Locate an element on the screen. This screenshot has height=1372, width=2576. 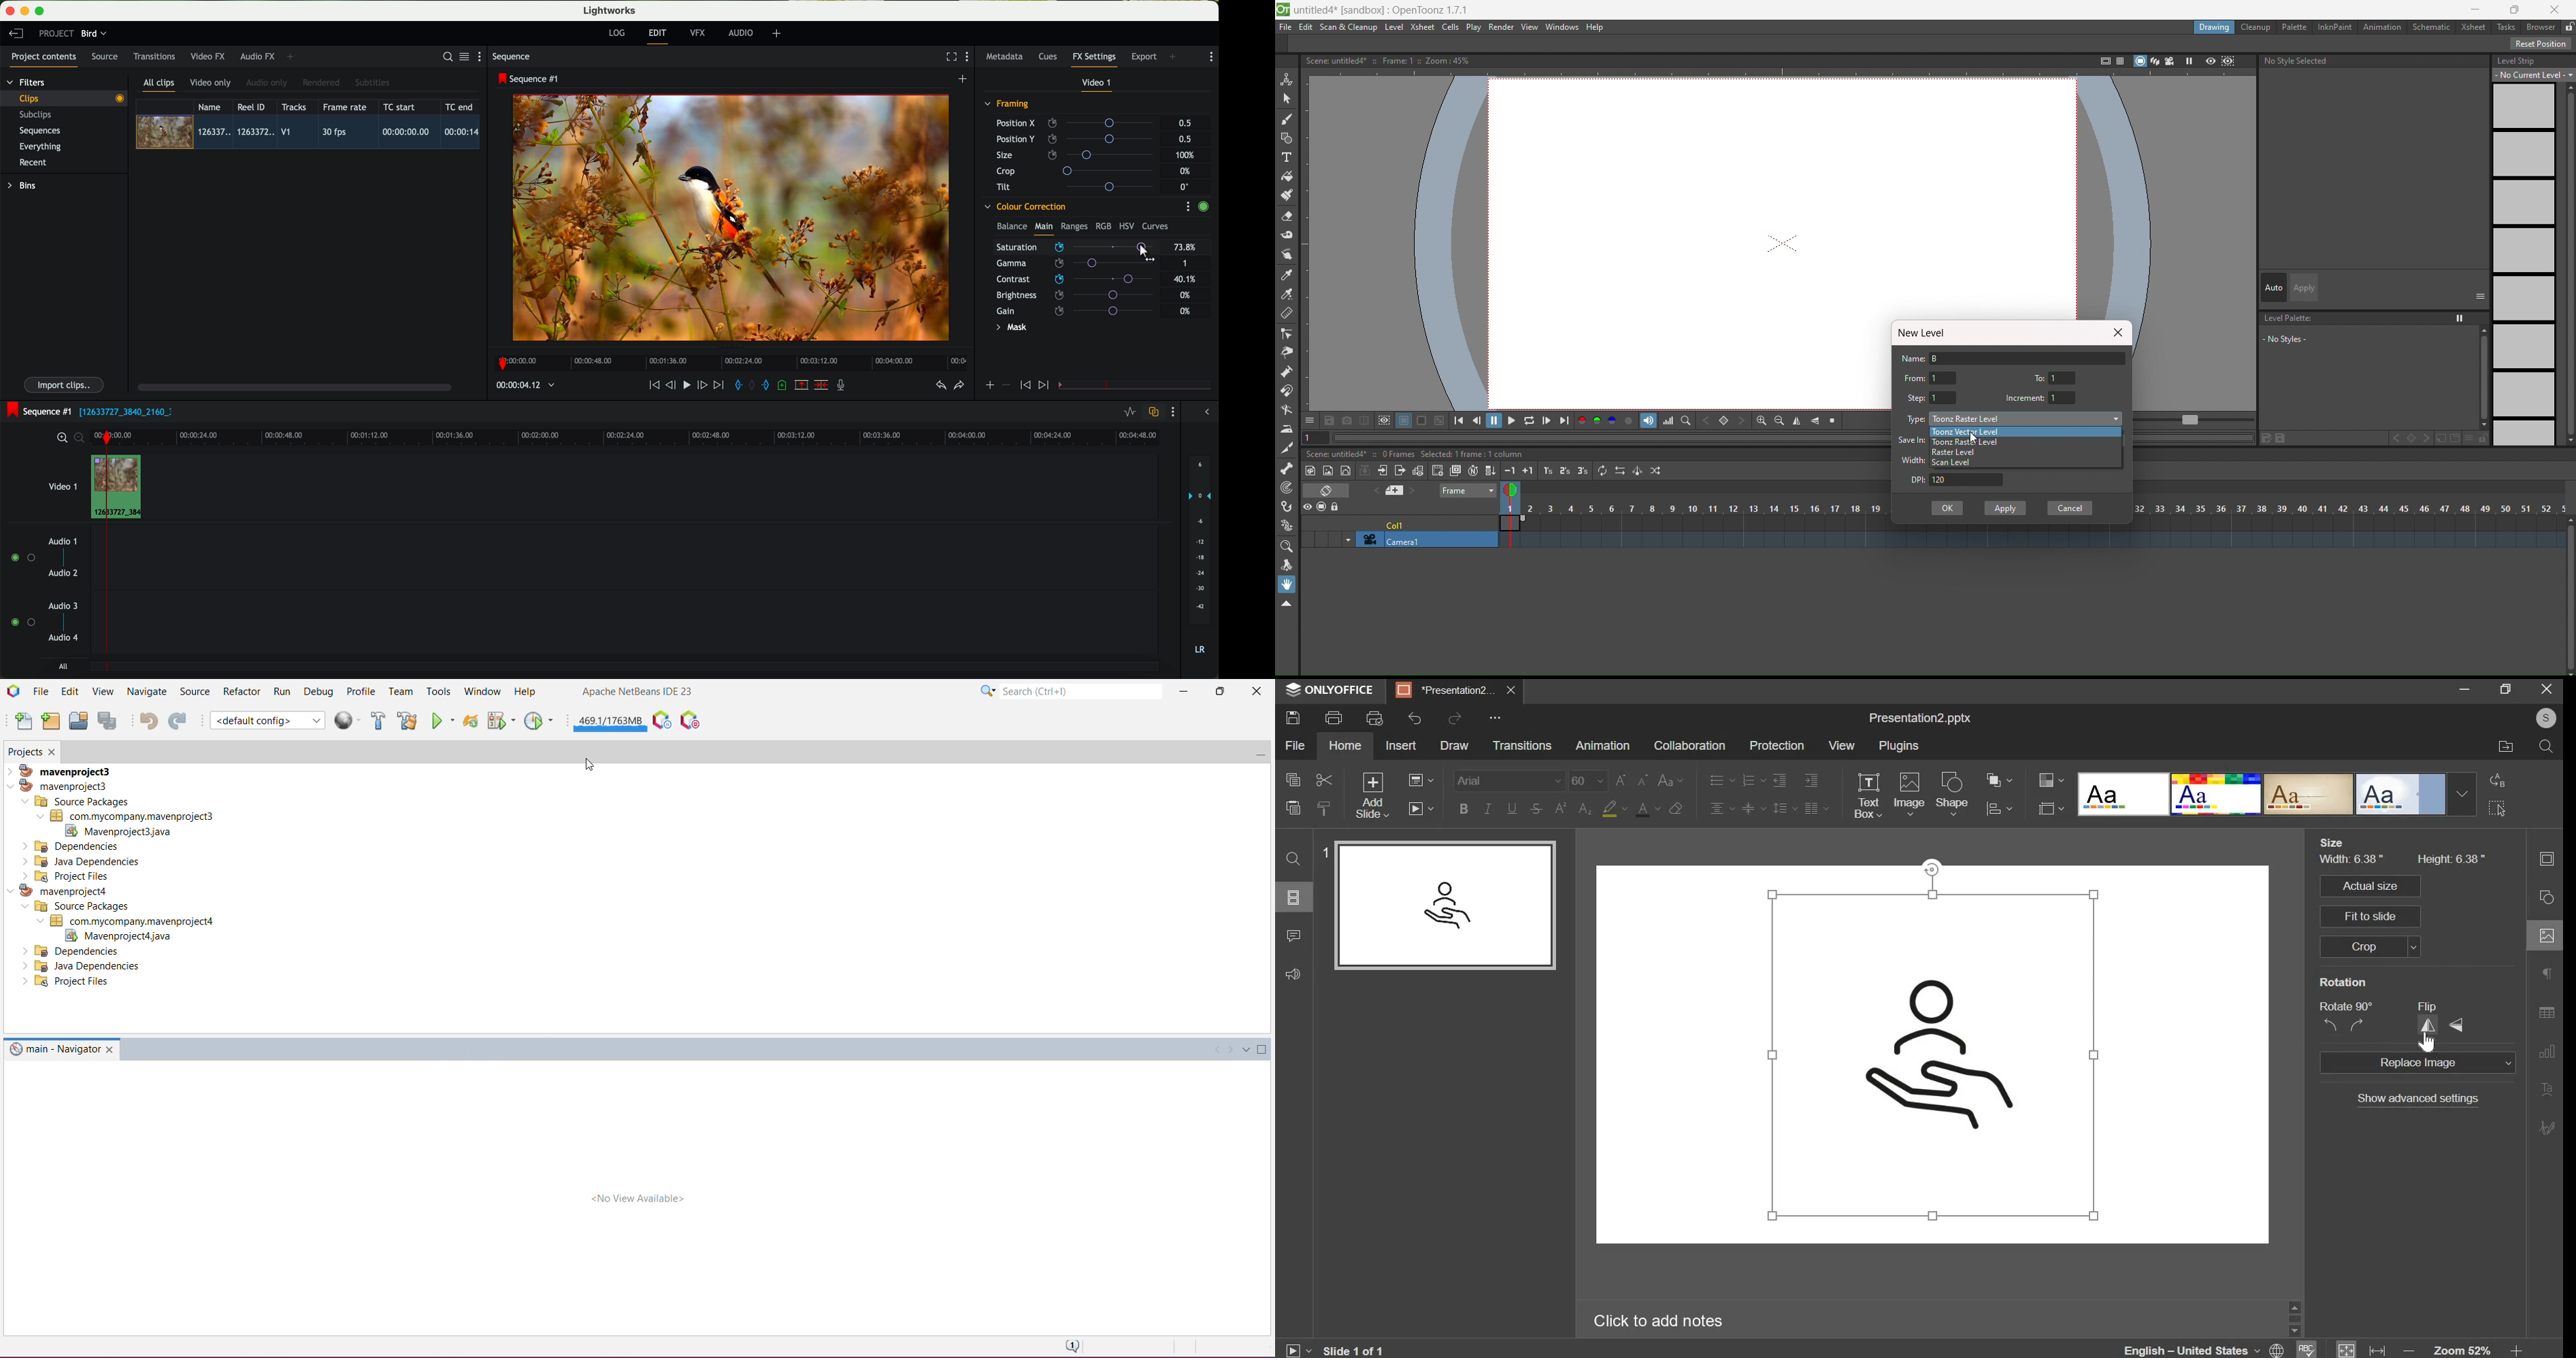
apply is located at coordinates (2006, 508).